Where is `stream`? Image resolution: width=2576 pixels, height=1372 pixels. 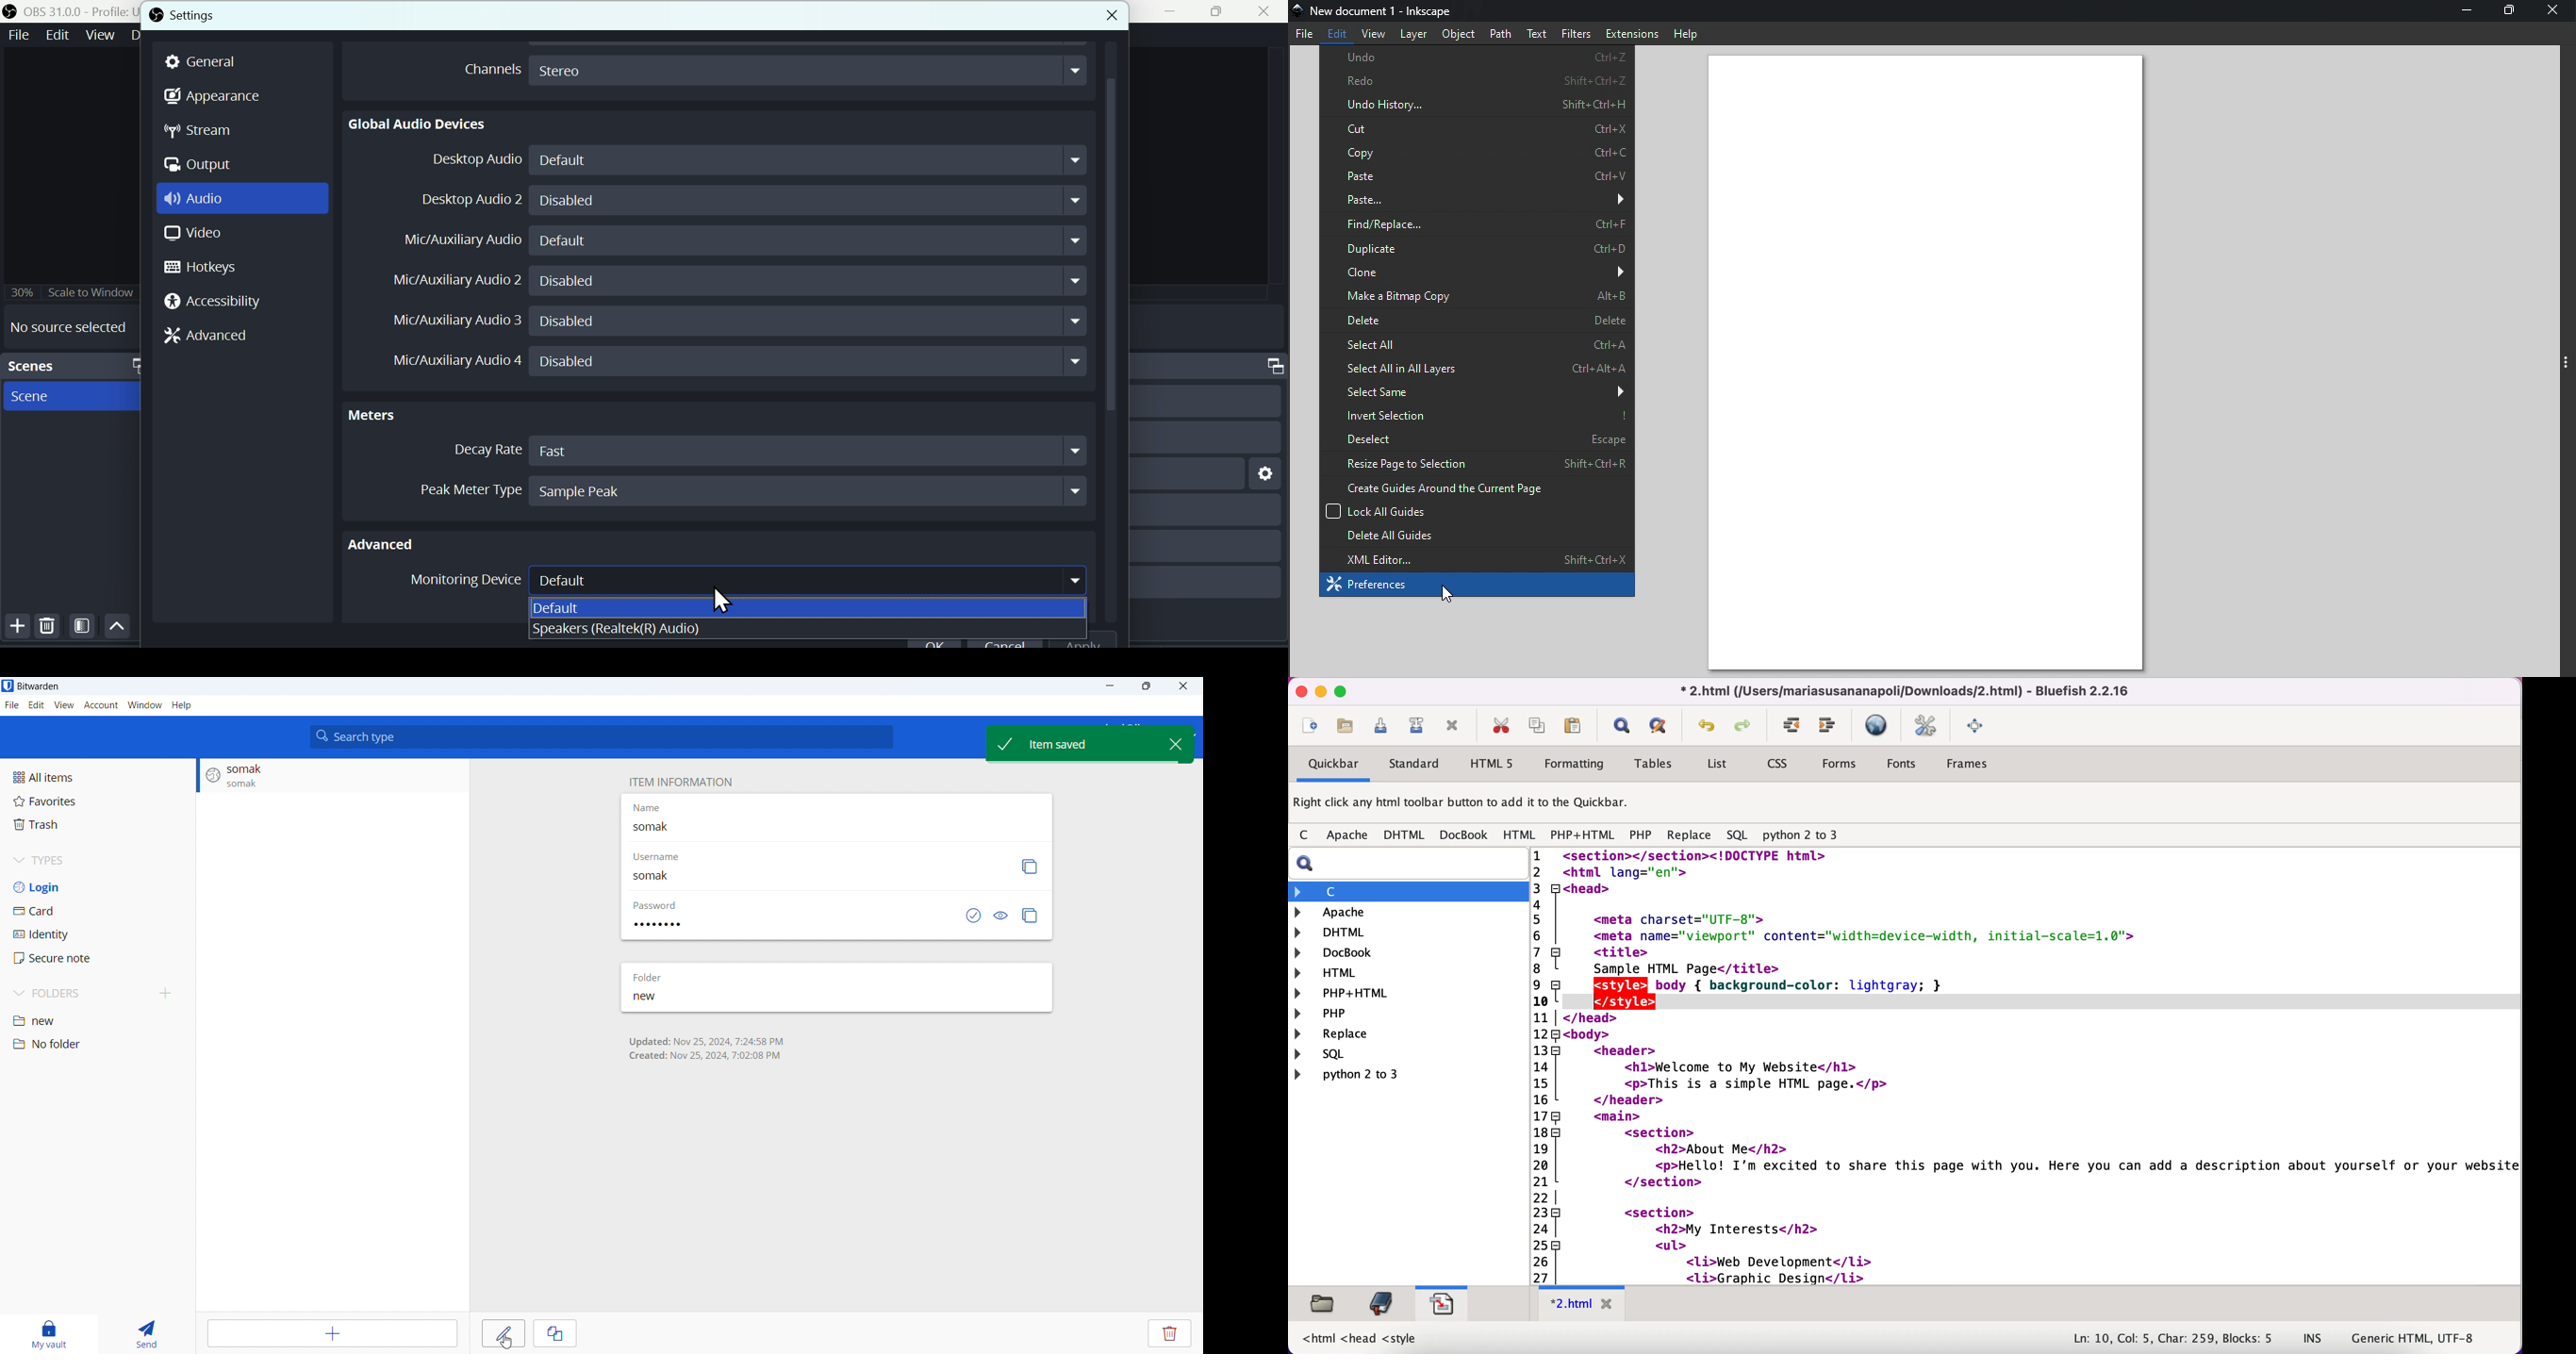
stream is located at coordinates (204, 132).